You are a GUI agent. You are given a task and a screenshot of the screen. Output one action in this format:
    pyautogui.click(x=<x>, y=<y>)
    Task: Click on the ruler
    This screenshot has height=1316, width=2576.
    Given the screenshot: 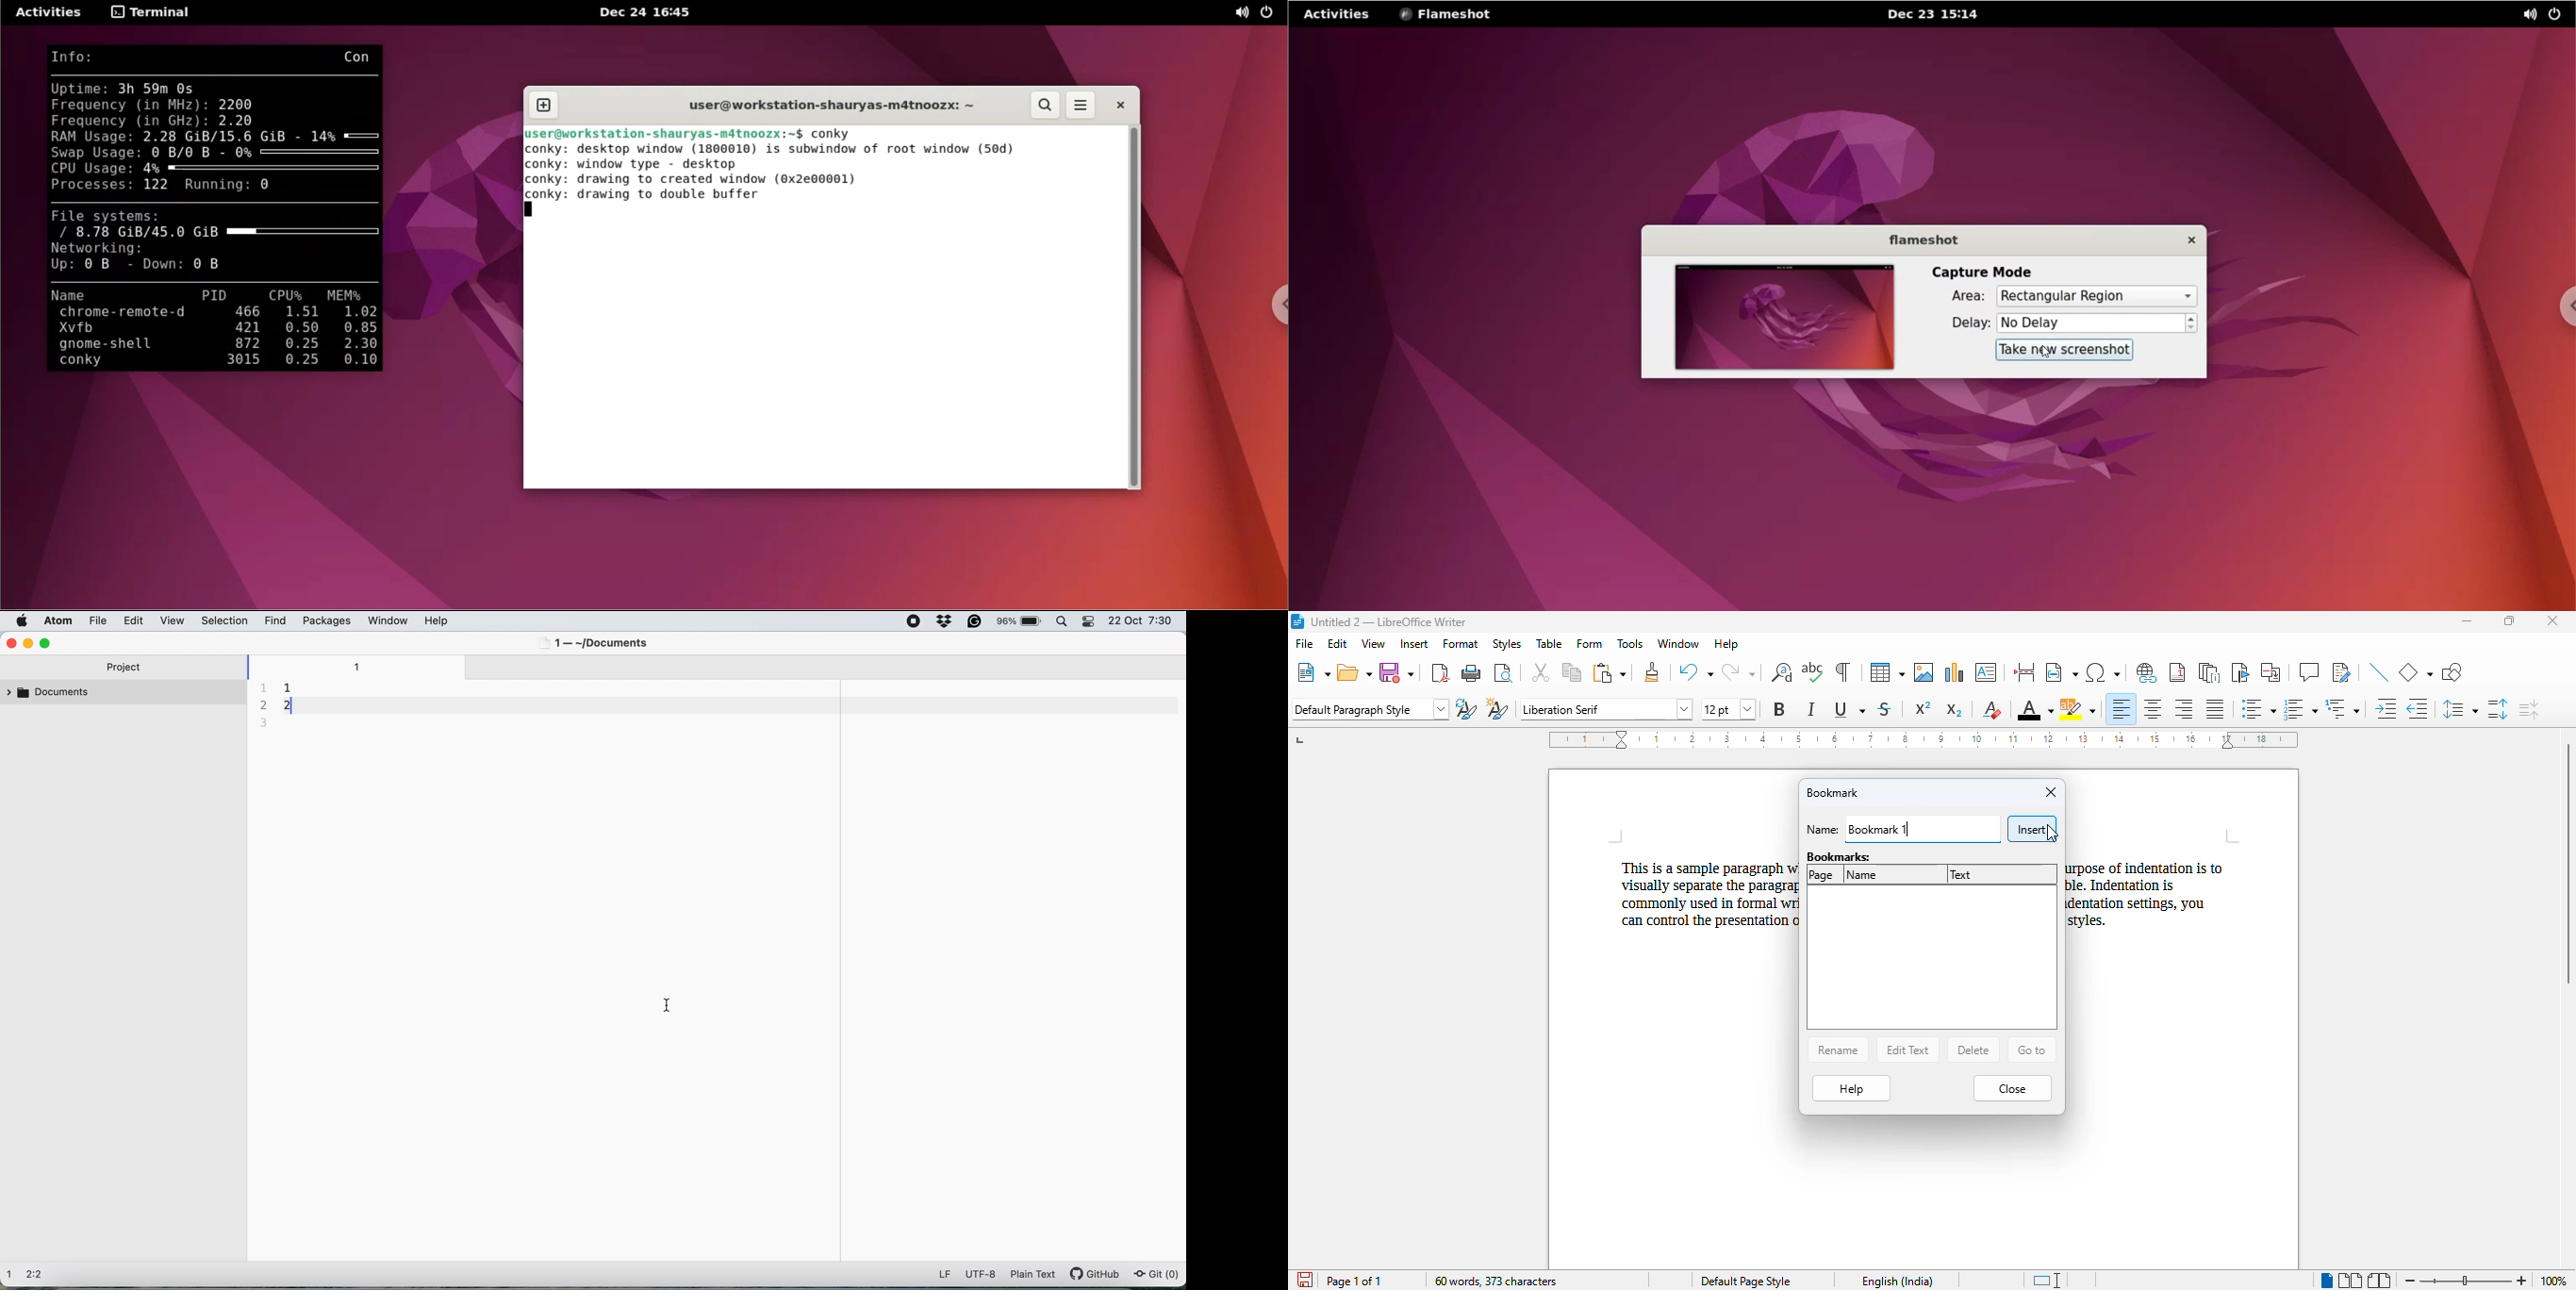 What is the action you would take?
    pyautogui.click(x=1924, y=739)
    